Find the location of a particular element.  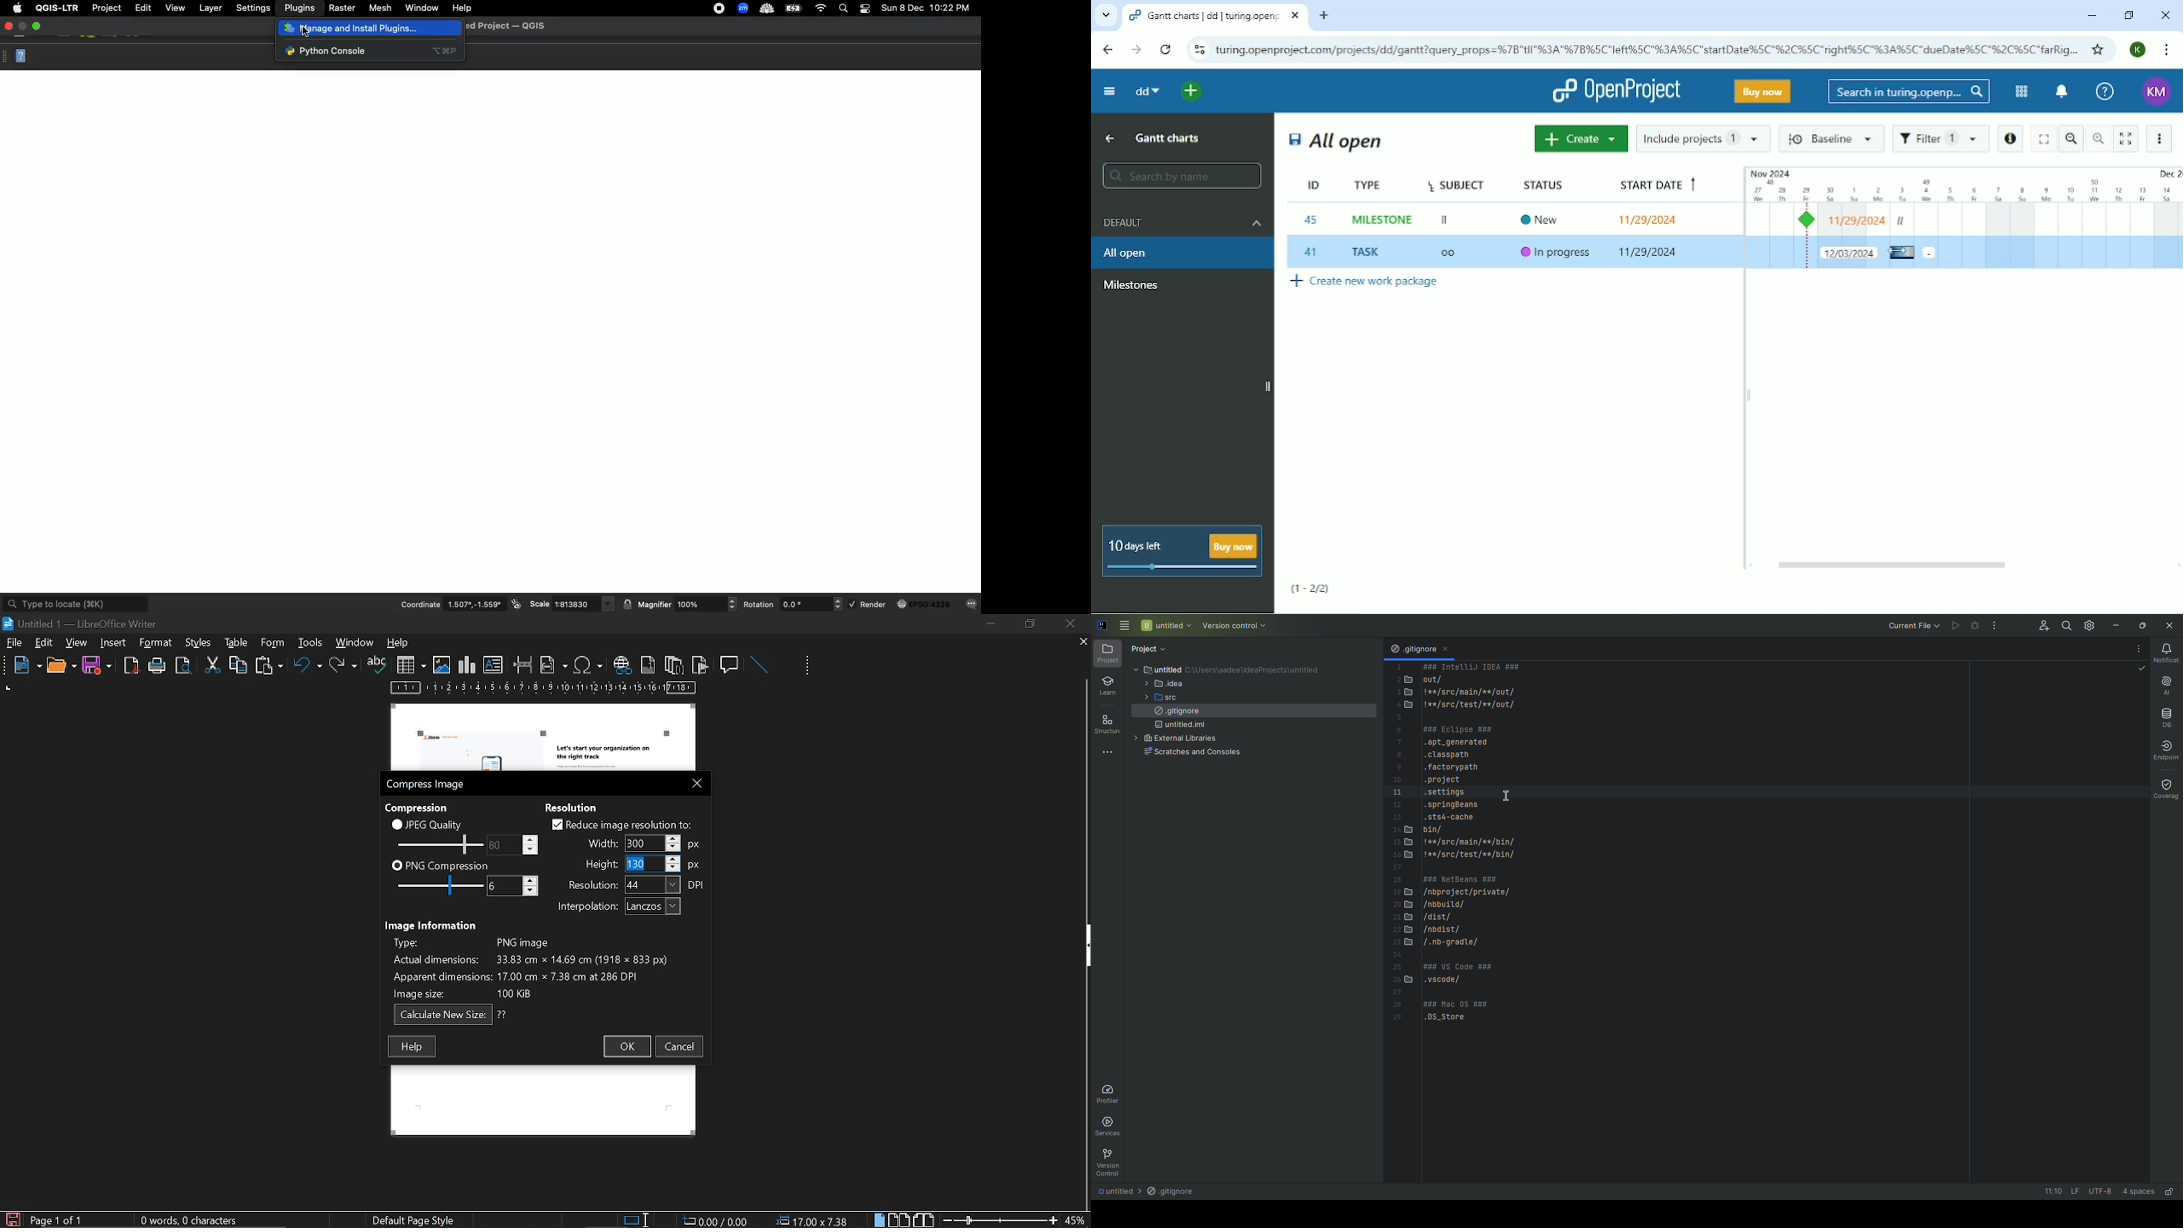

Close is located at coordinates (2165, 16).